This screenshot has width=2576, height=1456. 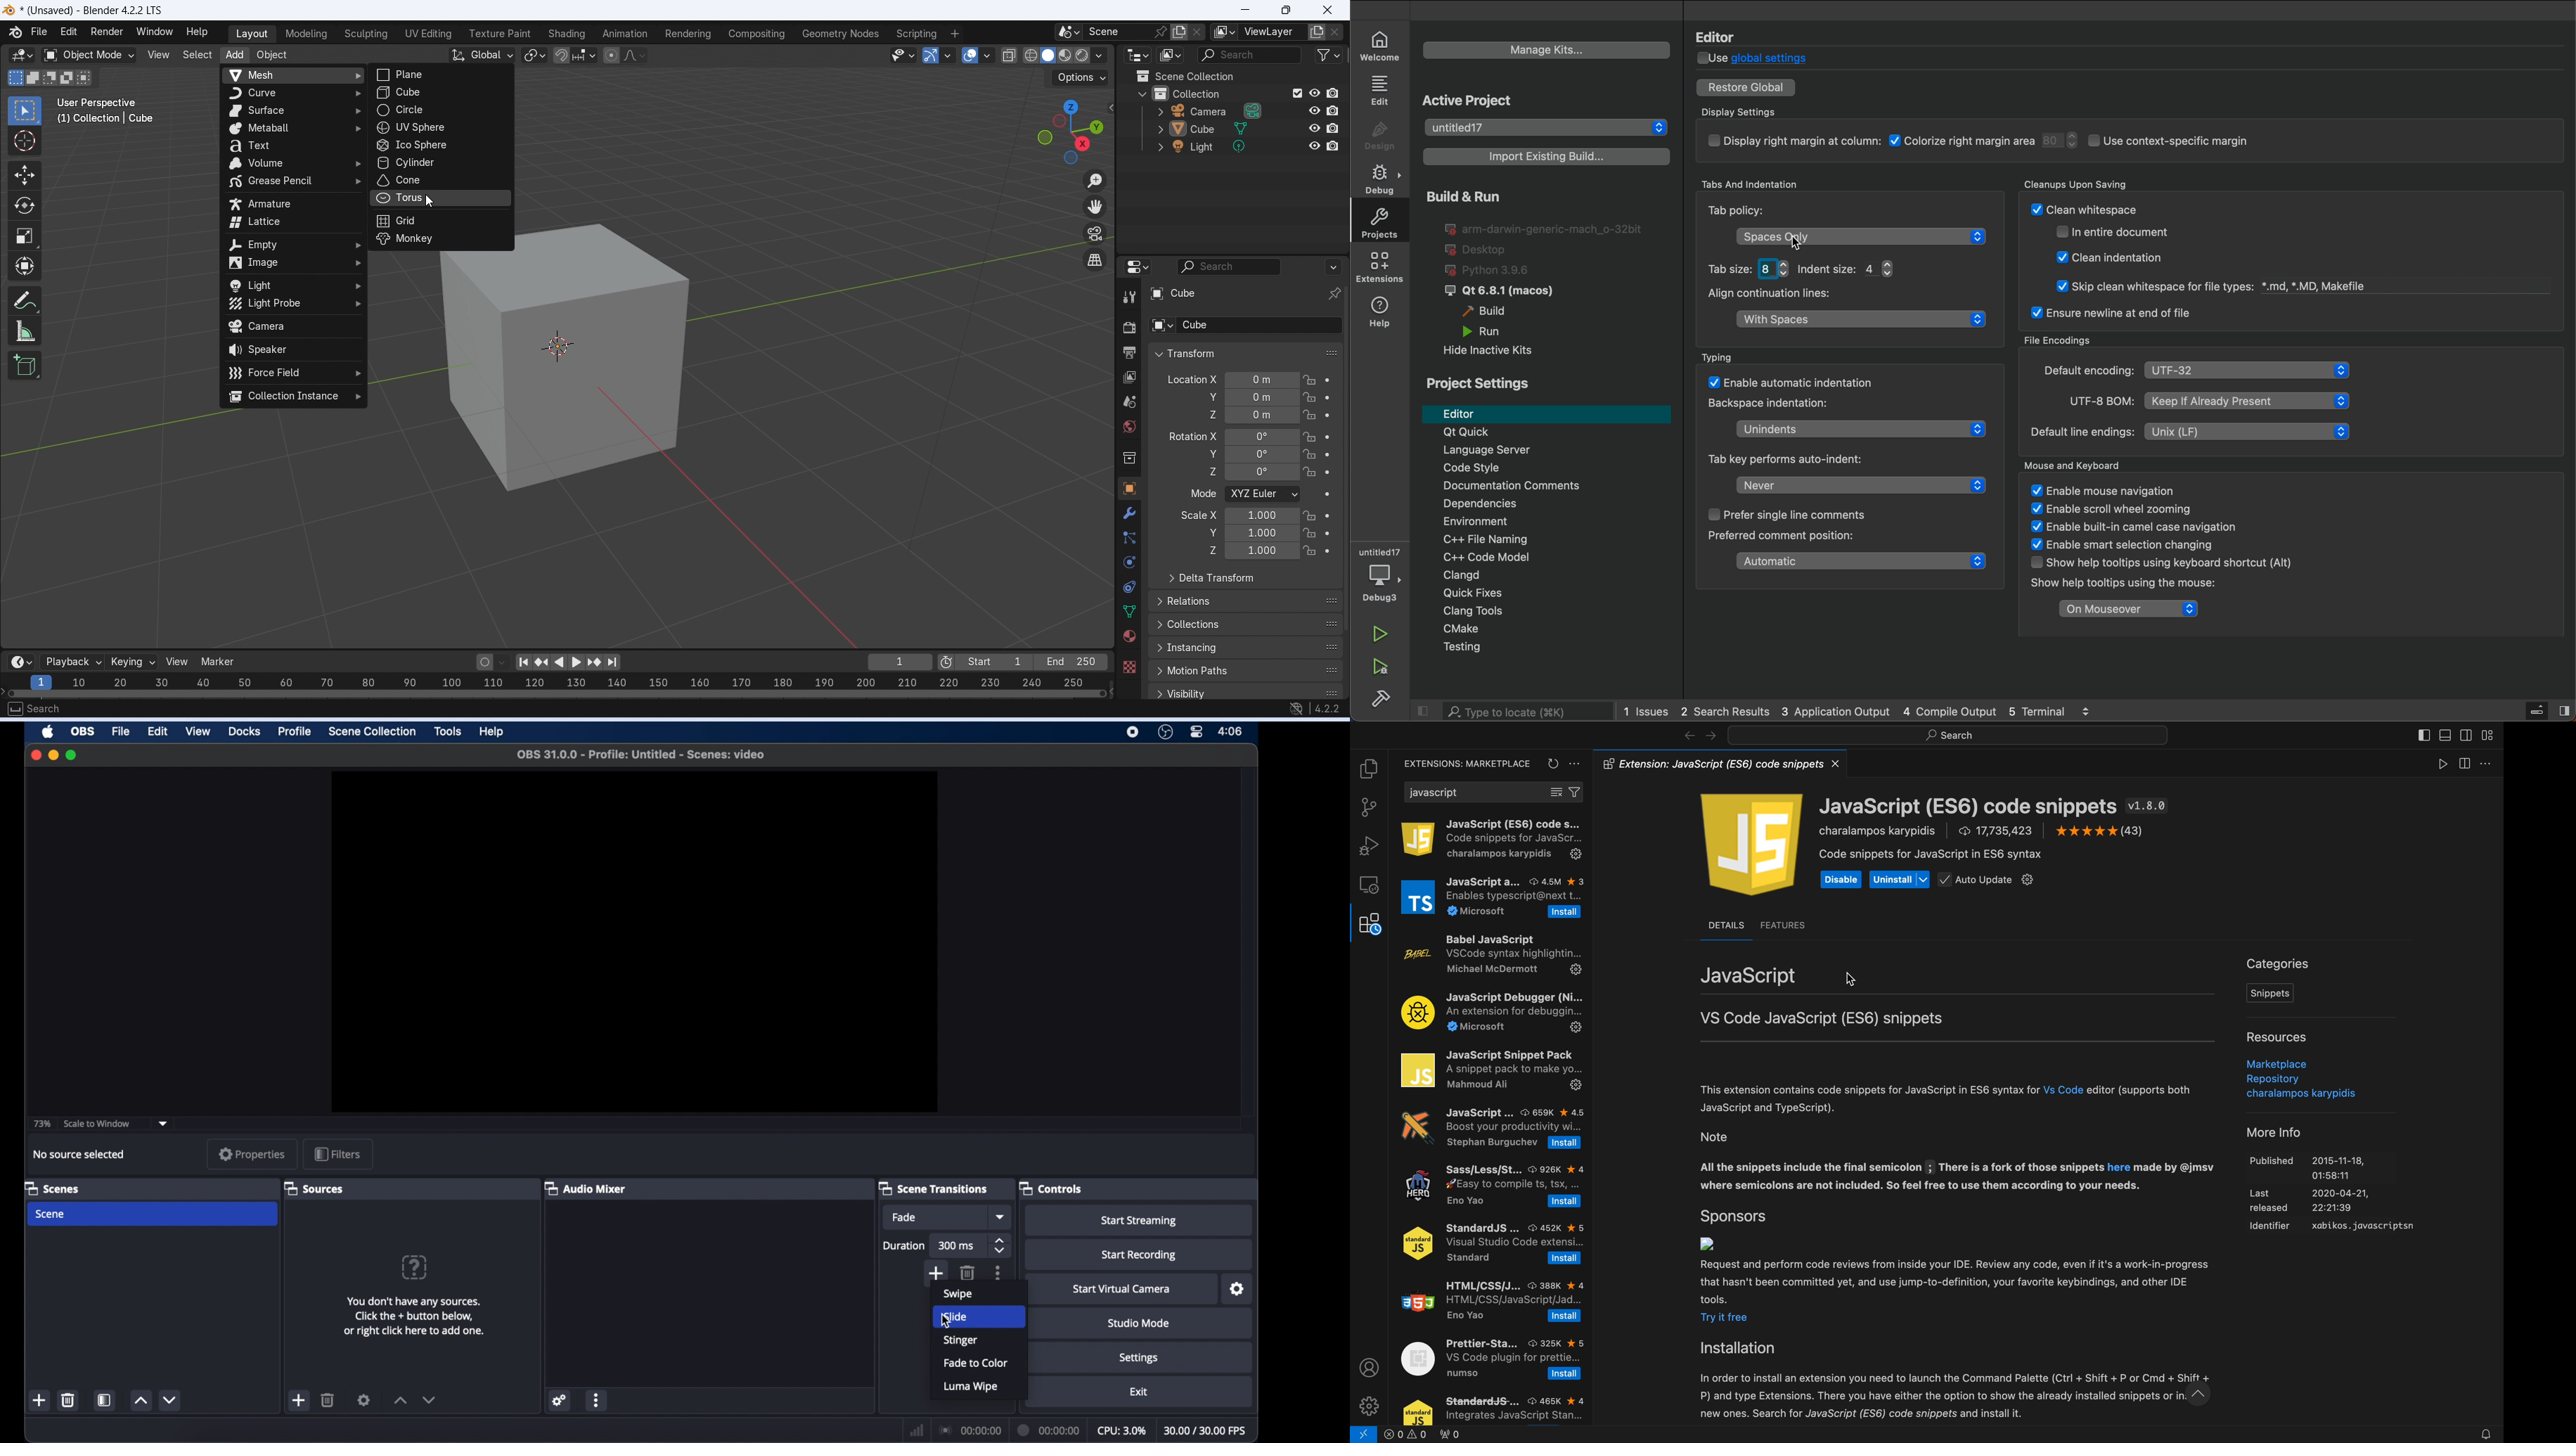 What do you see at coordinates (977, 56) in the screenshot?
I see `Show overlays` at bounding box center [977, 56].